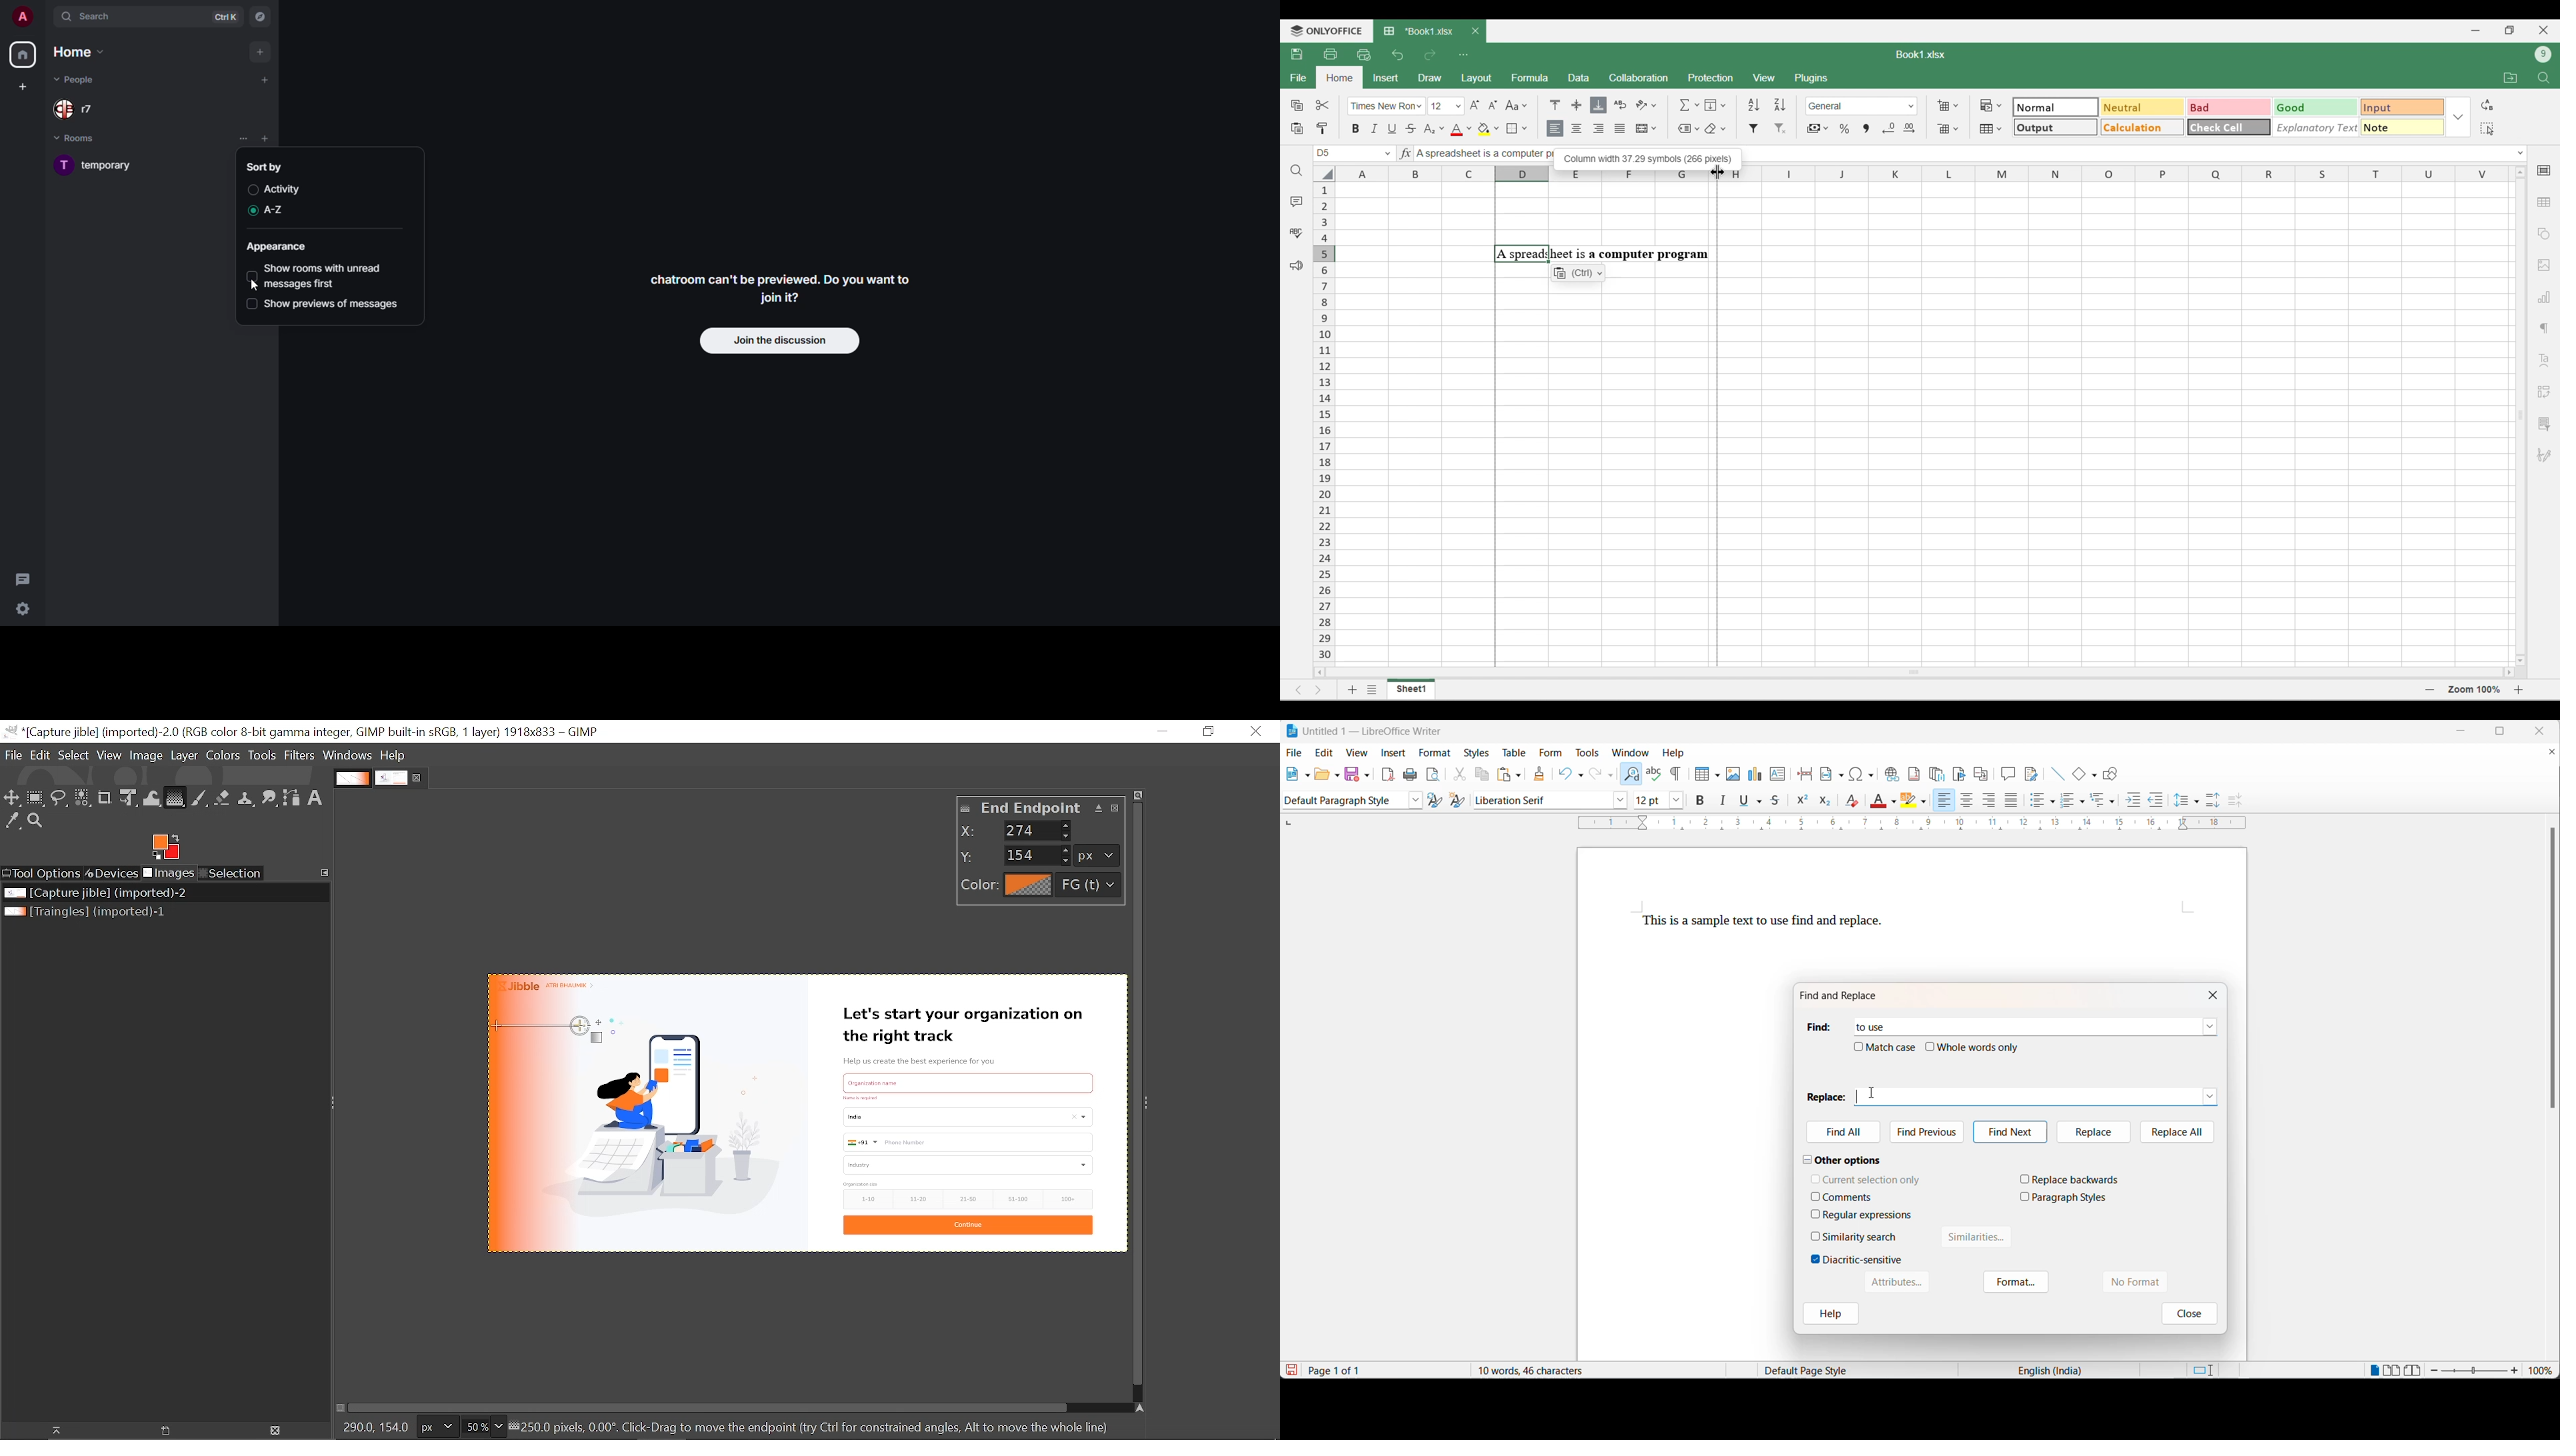 This screenshot has height=1456, width=2576. Describe the element at coordinates (1291, 1370) in the screenshot. I see `save` at that location.